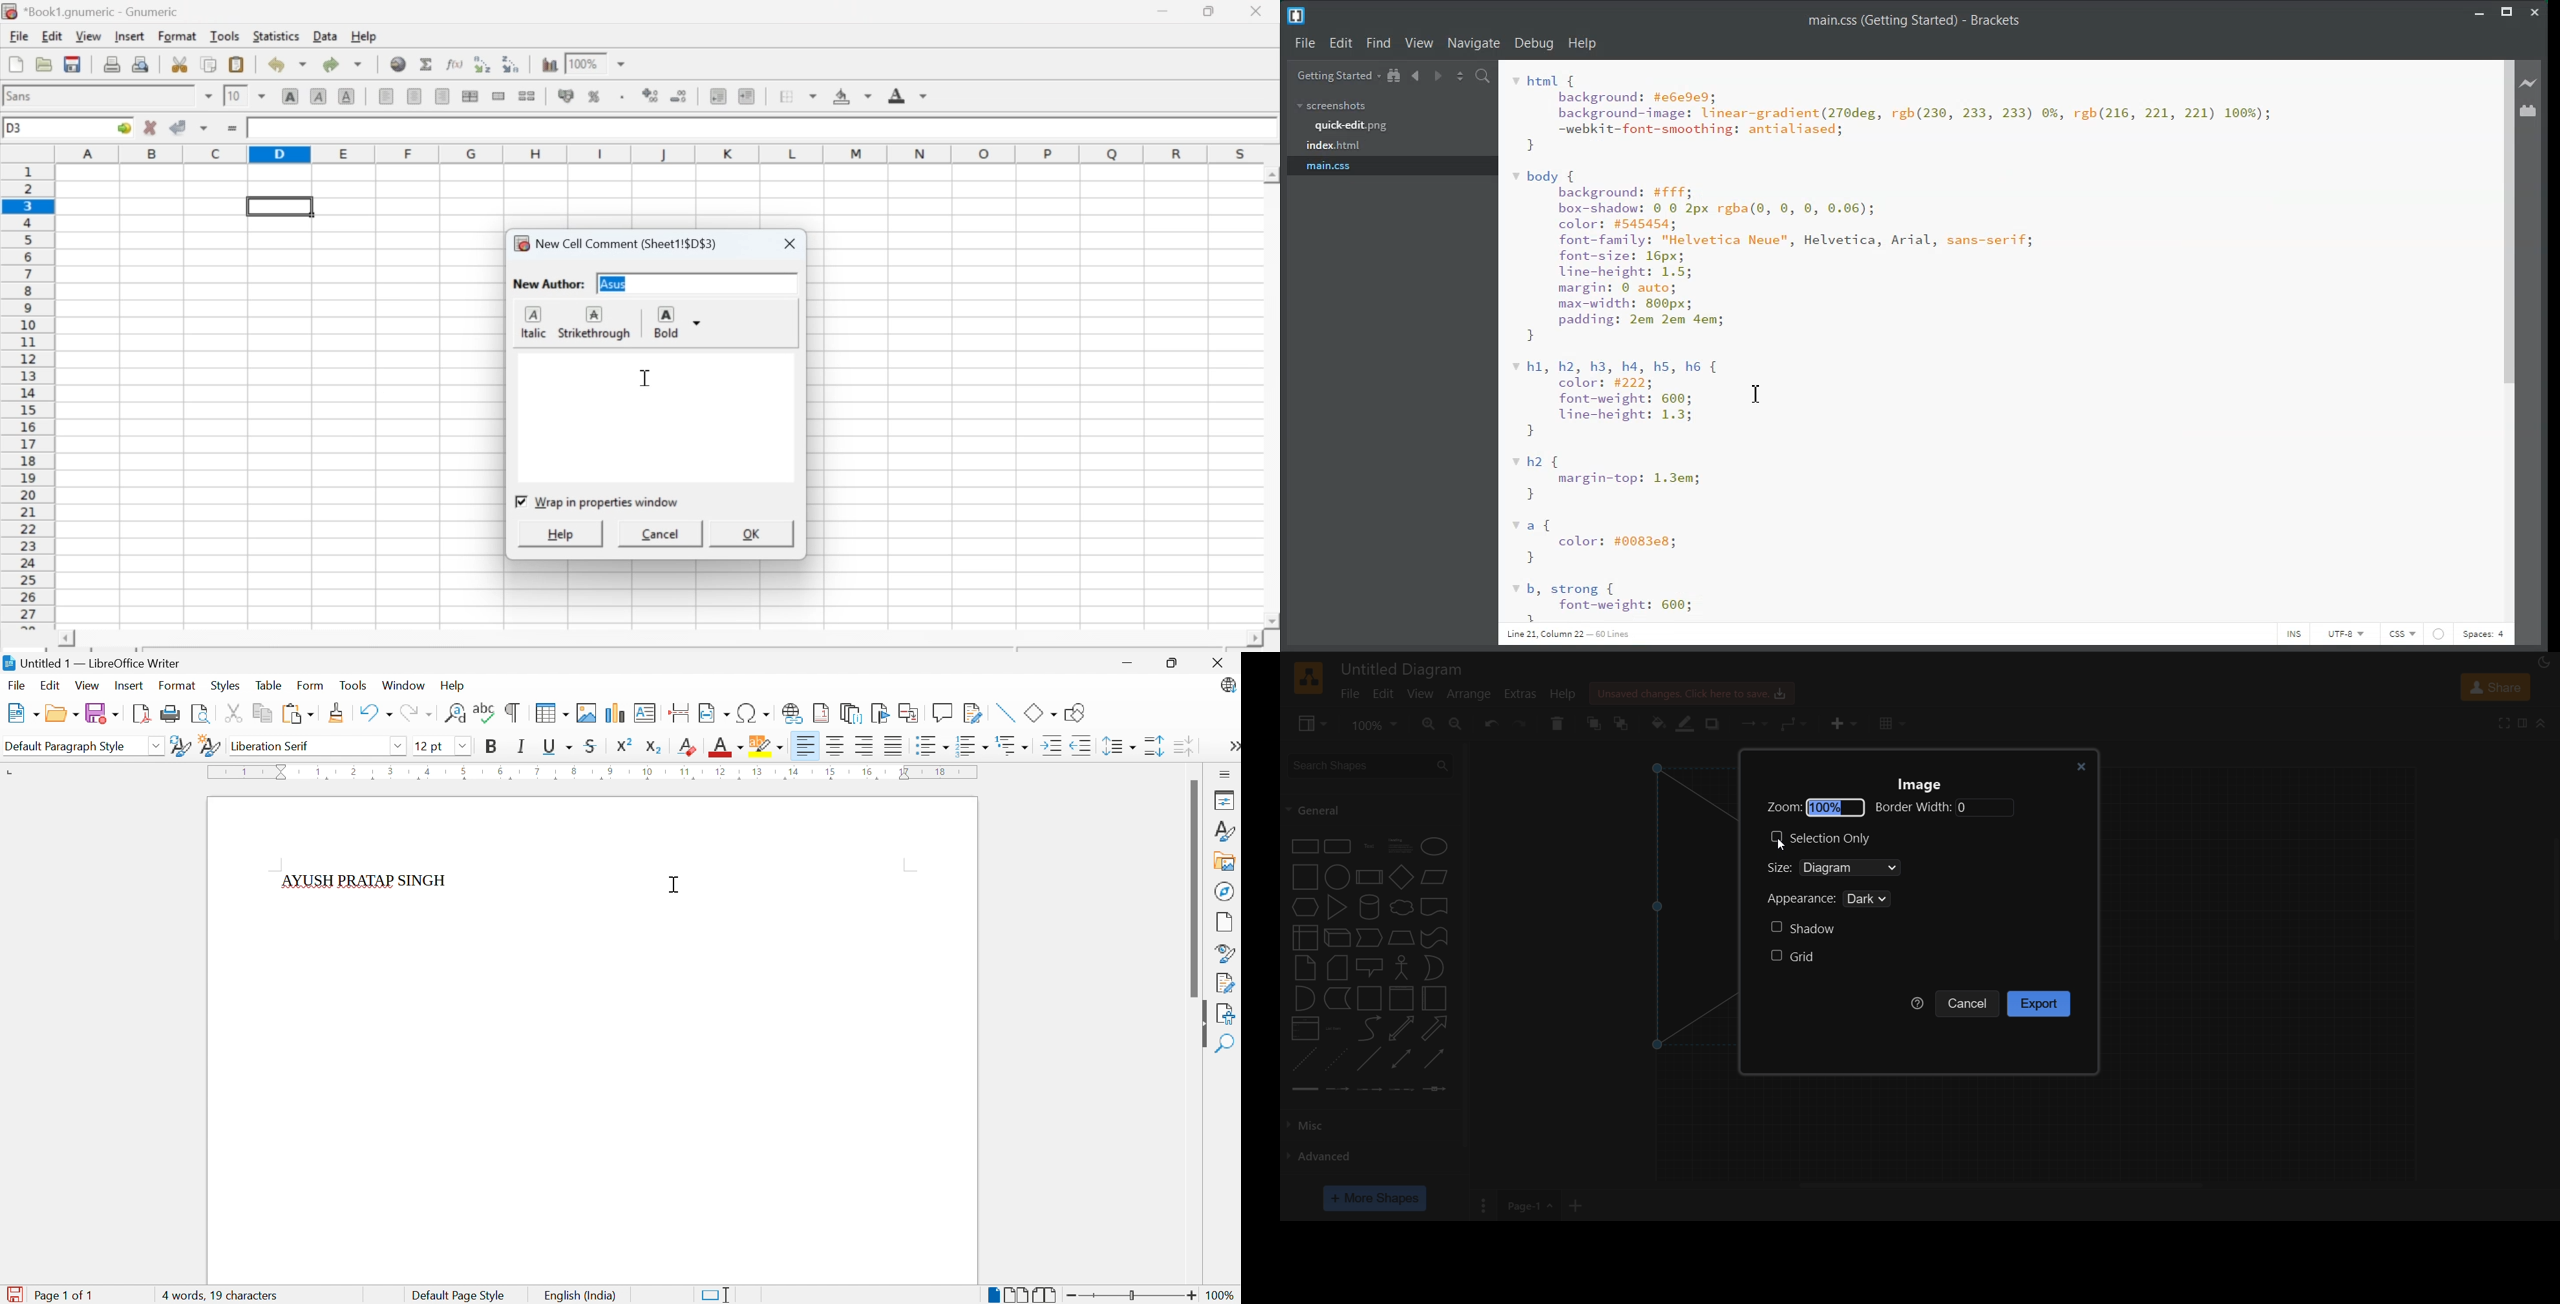 This screenshot has height=1316, width=2576. I want to click on Show Draw Functions, so click(1076, 713).